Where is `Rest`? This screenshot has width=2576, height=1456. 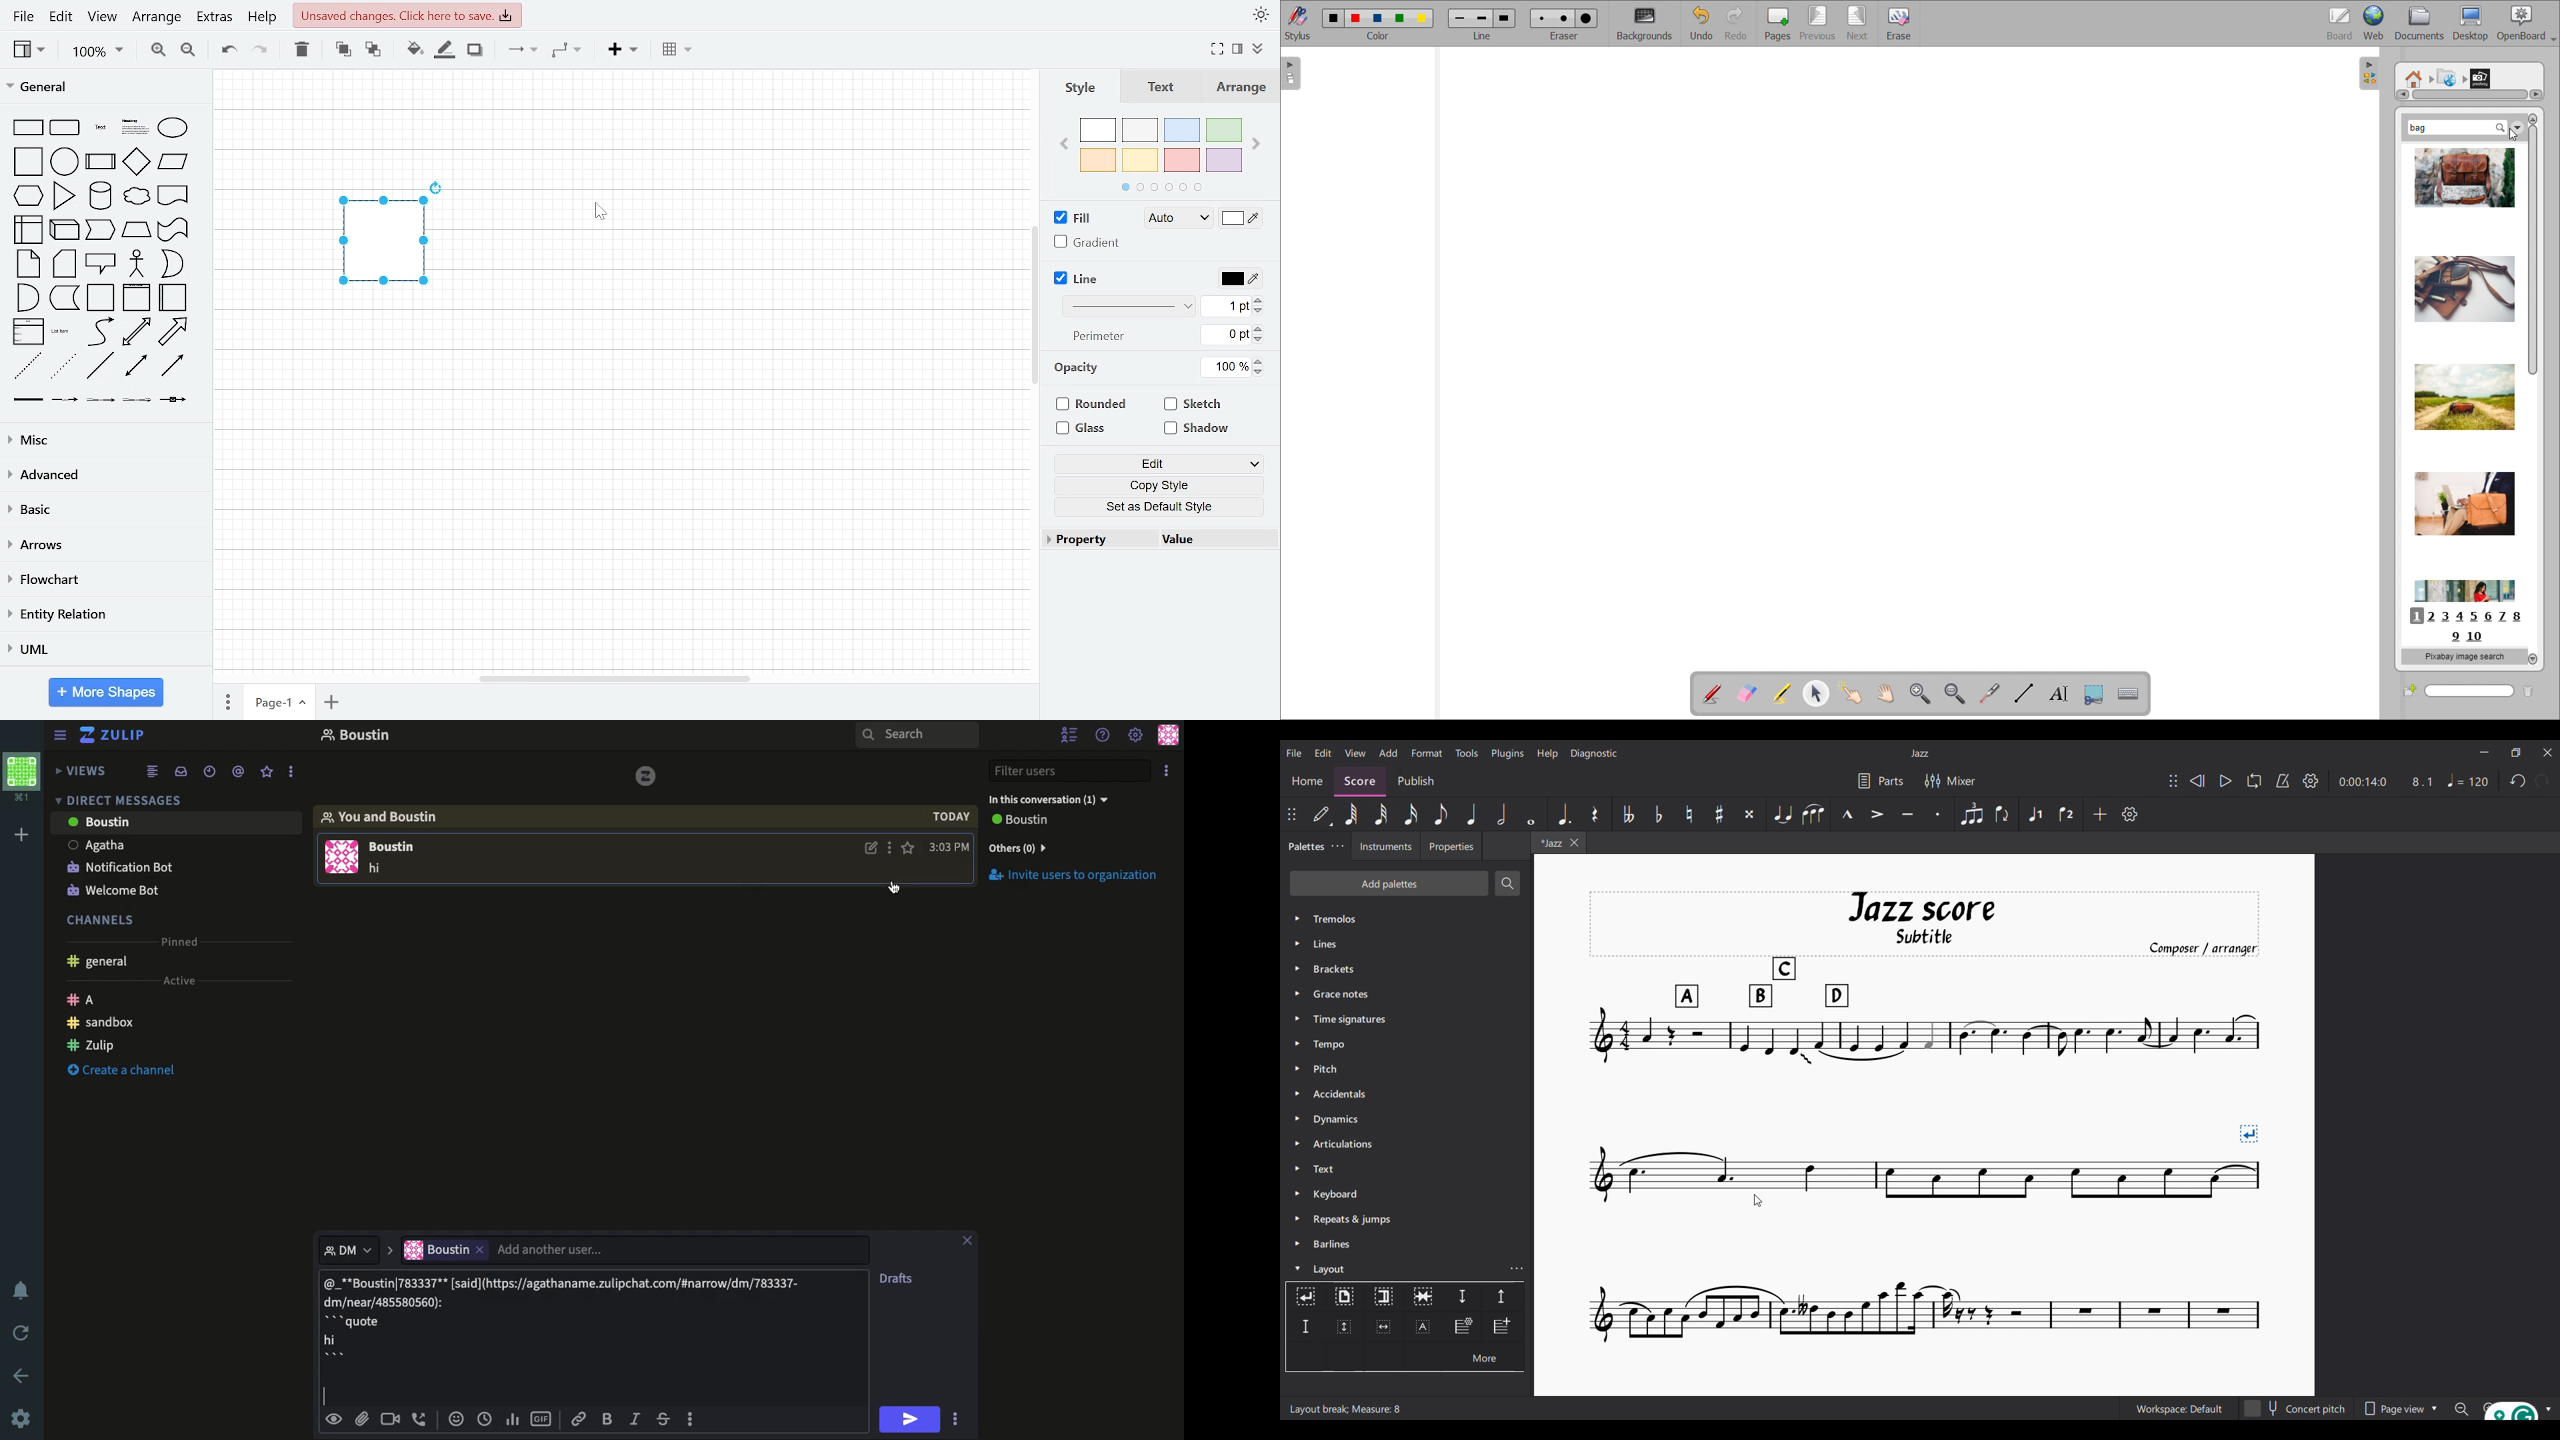 Rest is located at coordinates (1595, 814).